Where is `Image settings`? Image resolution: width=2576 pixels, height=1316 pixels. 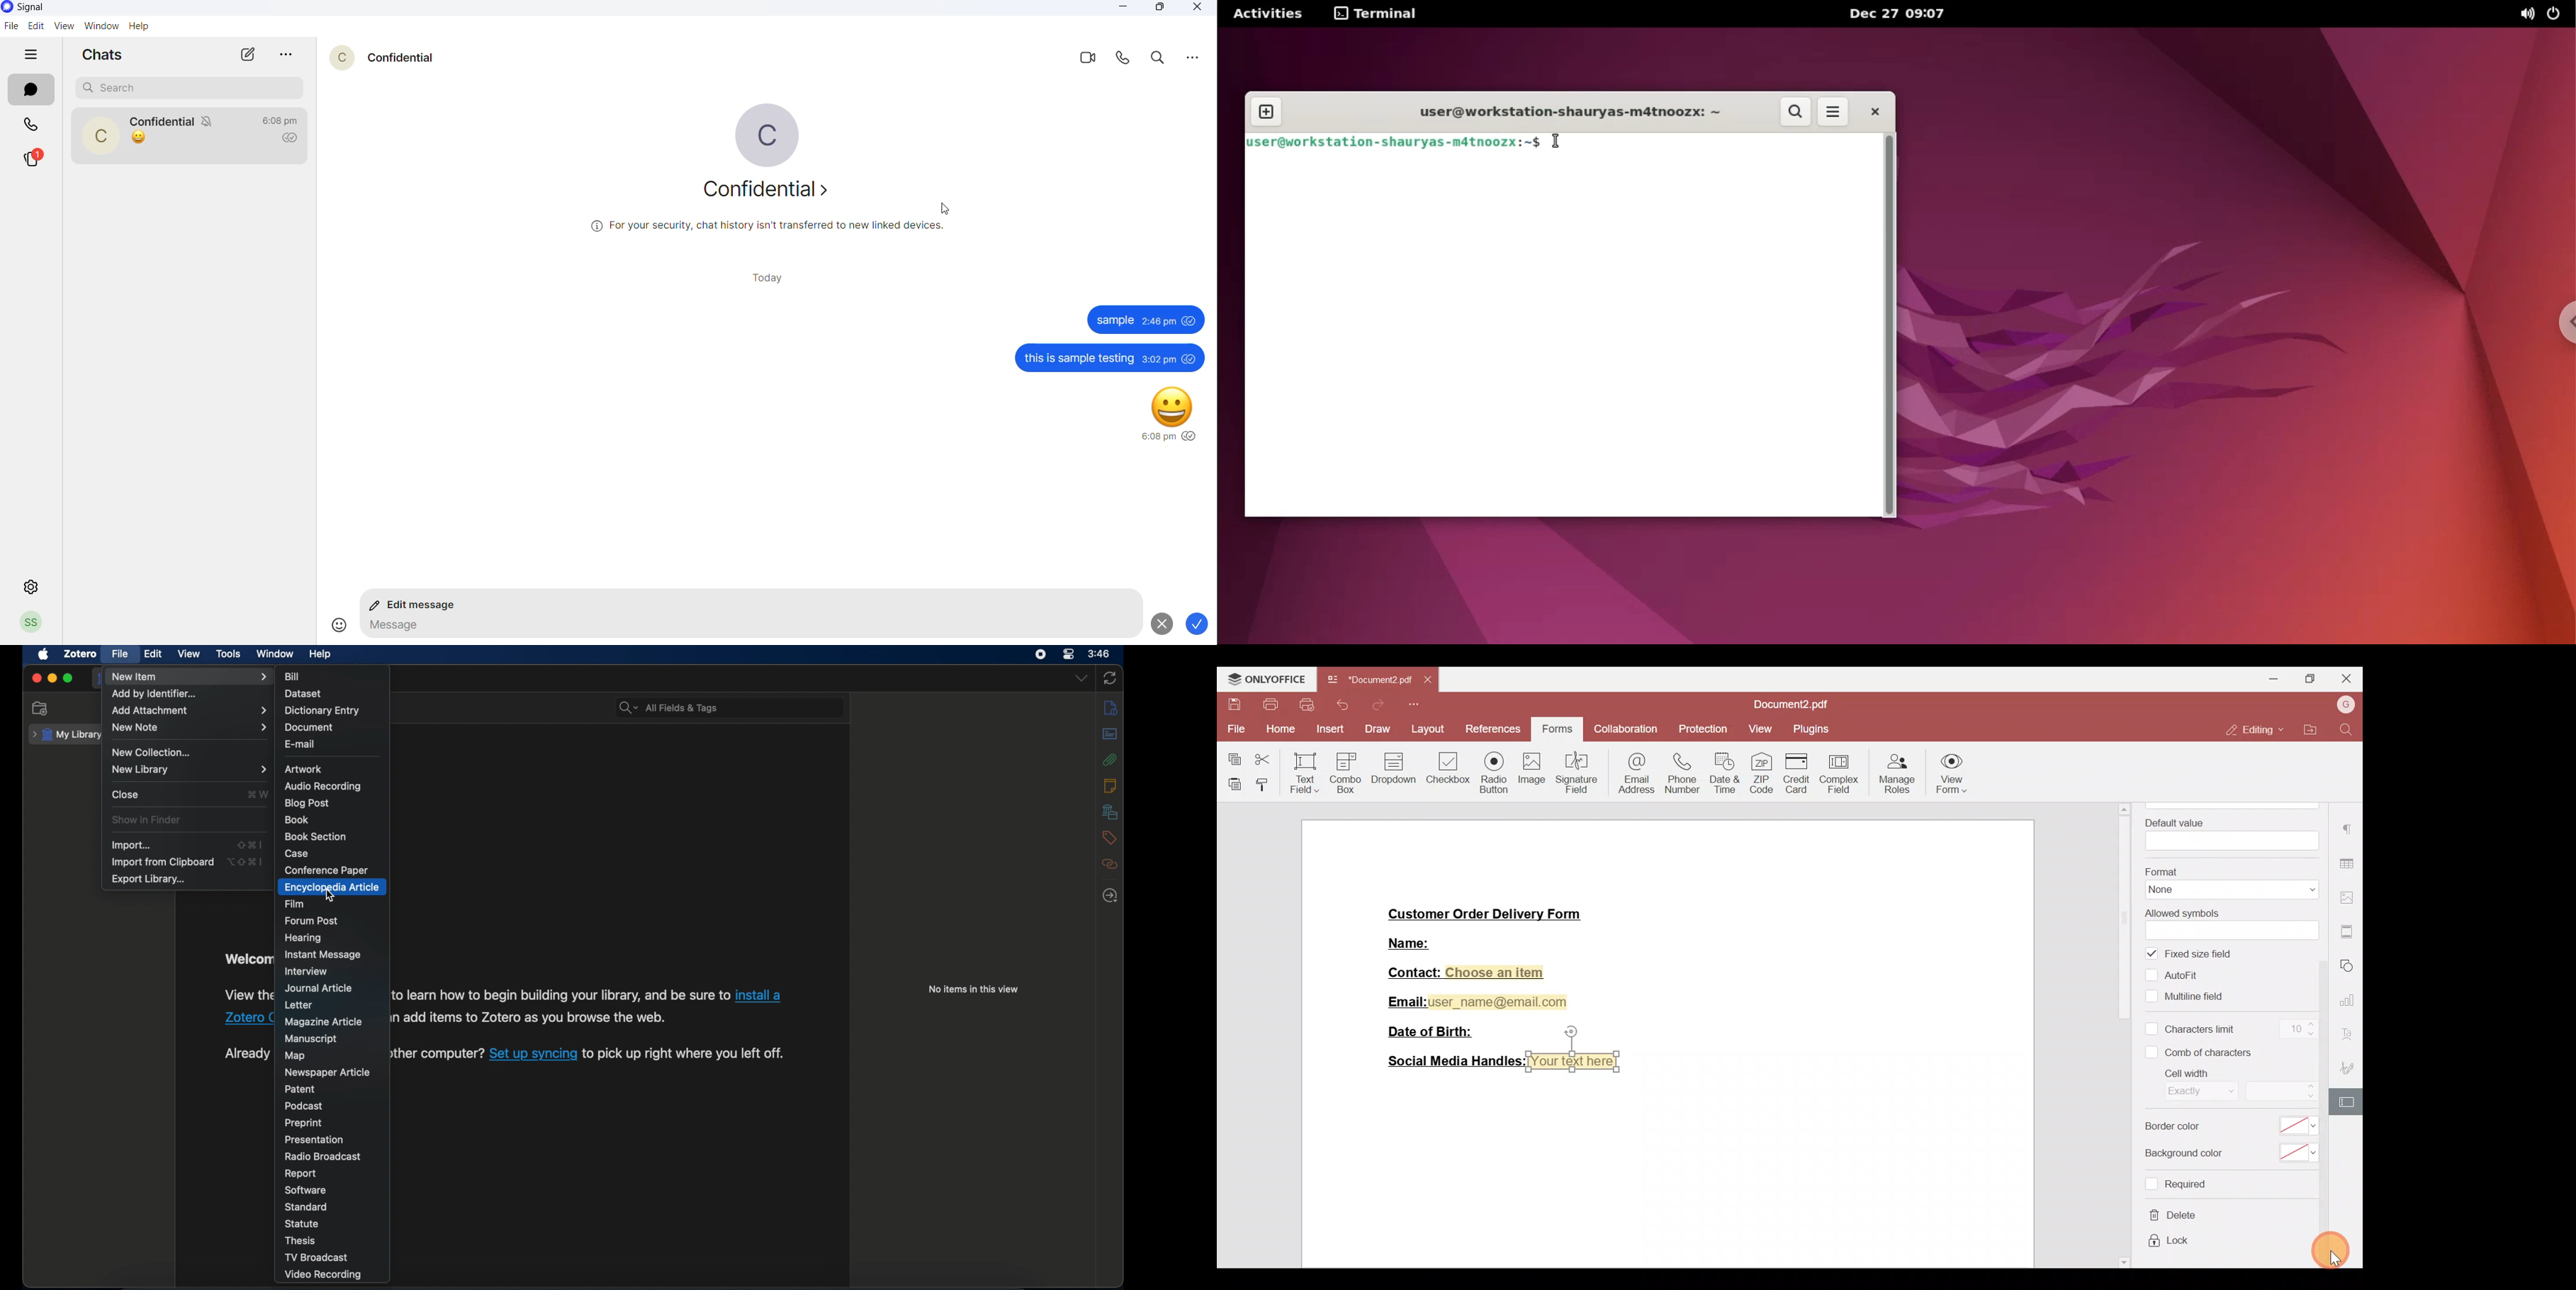 Image settings is located at coordinates (2350, 893).